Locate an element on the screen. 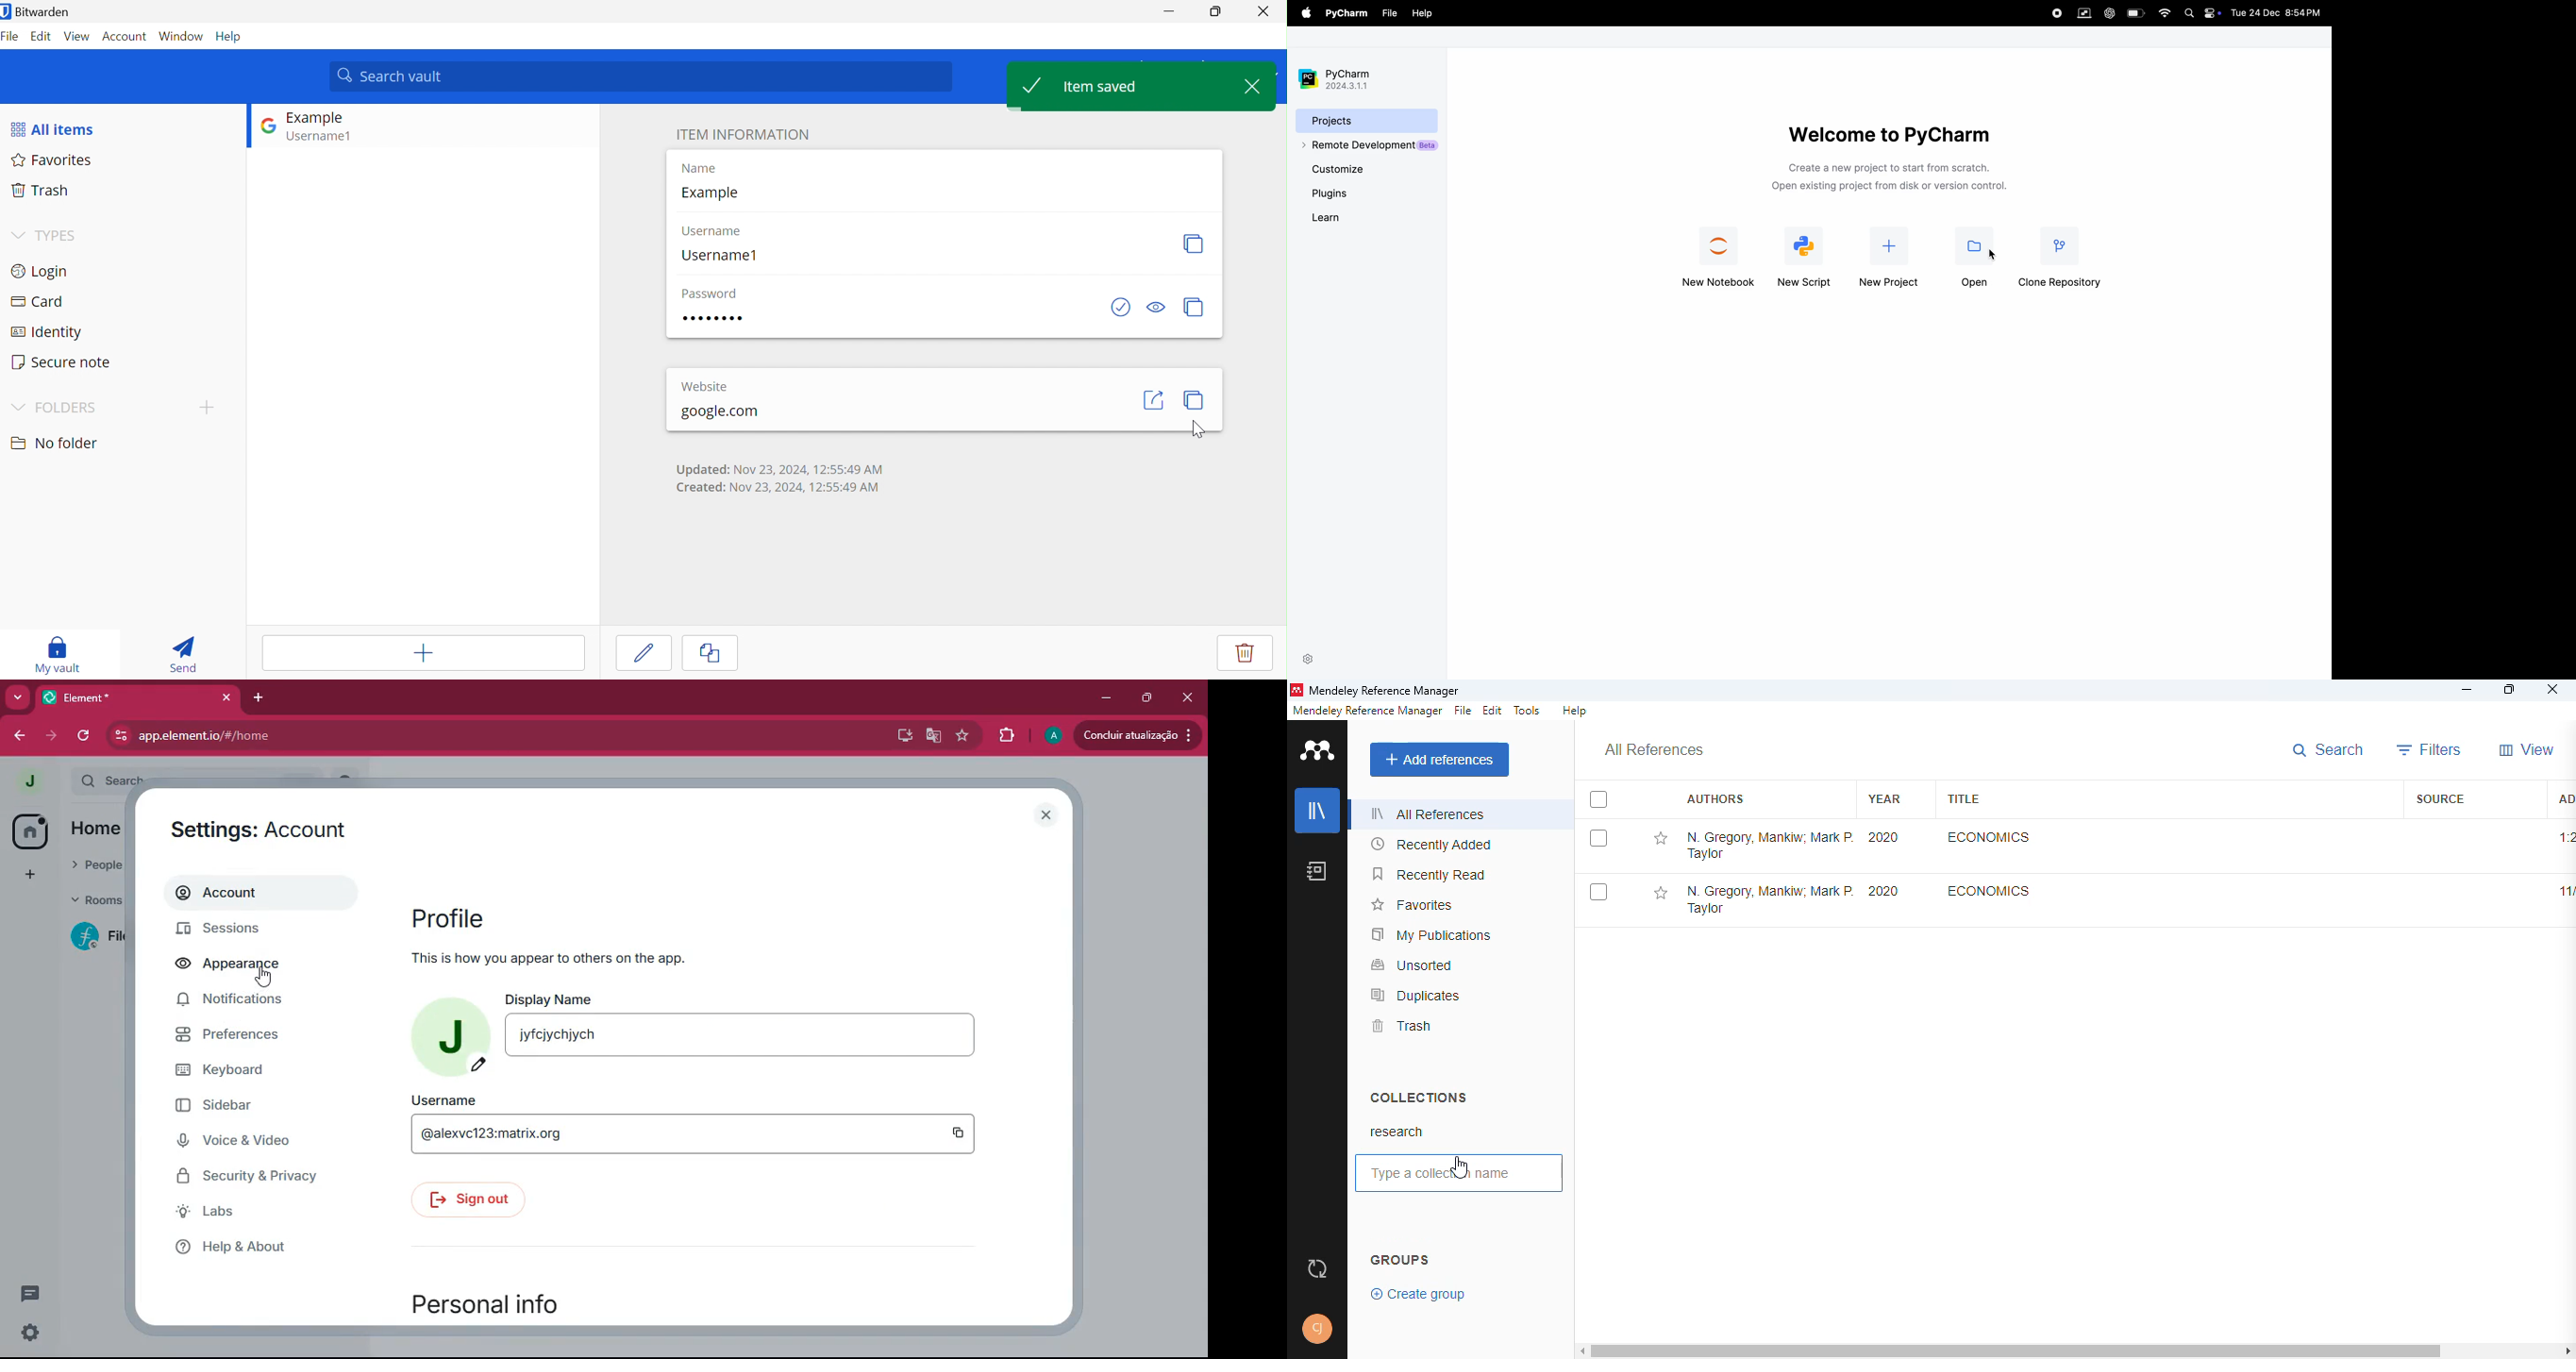 The width and height of the screenshot is (2576, 1372). Account is located at coordinates (242, 891).